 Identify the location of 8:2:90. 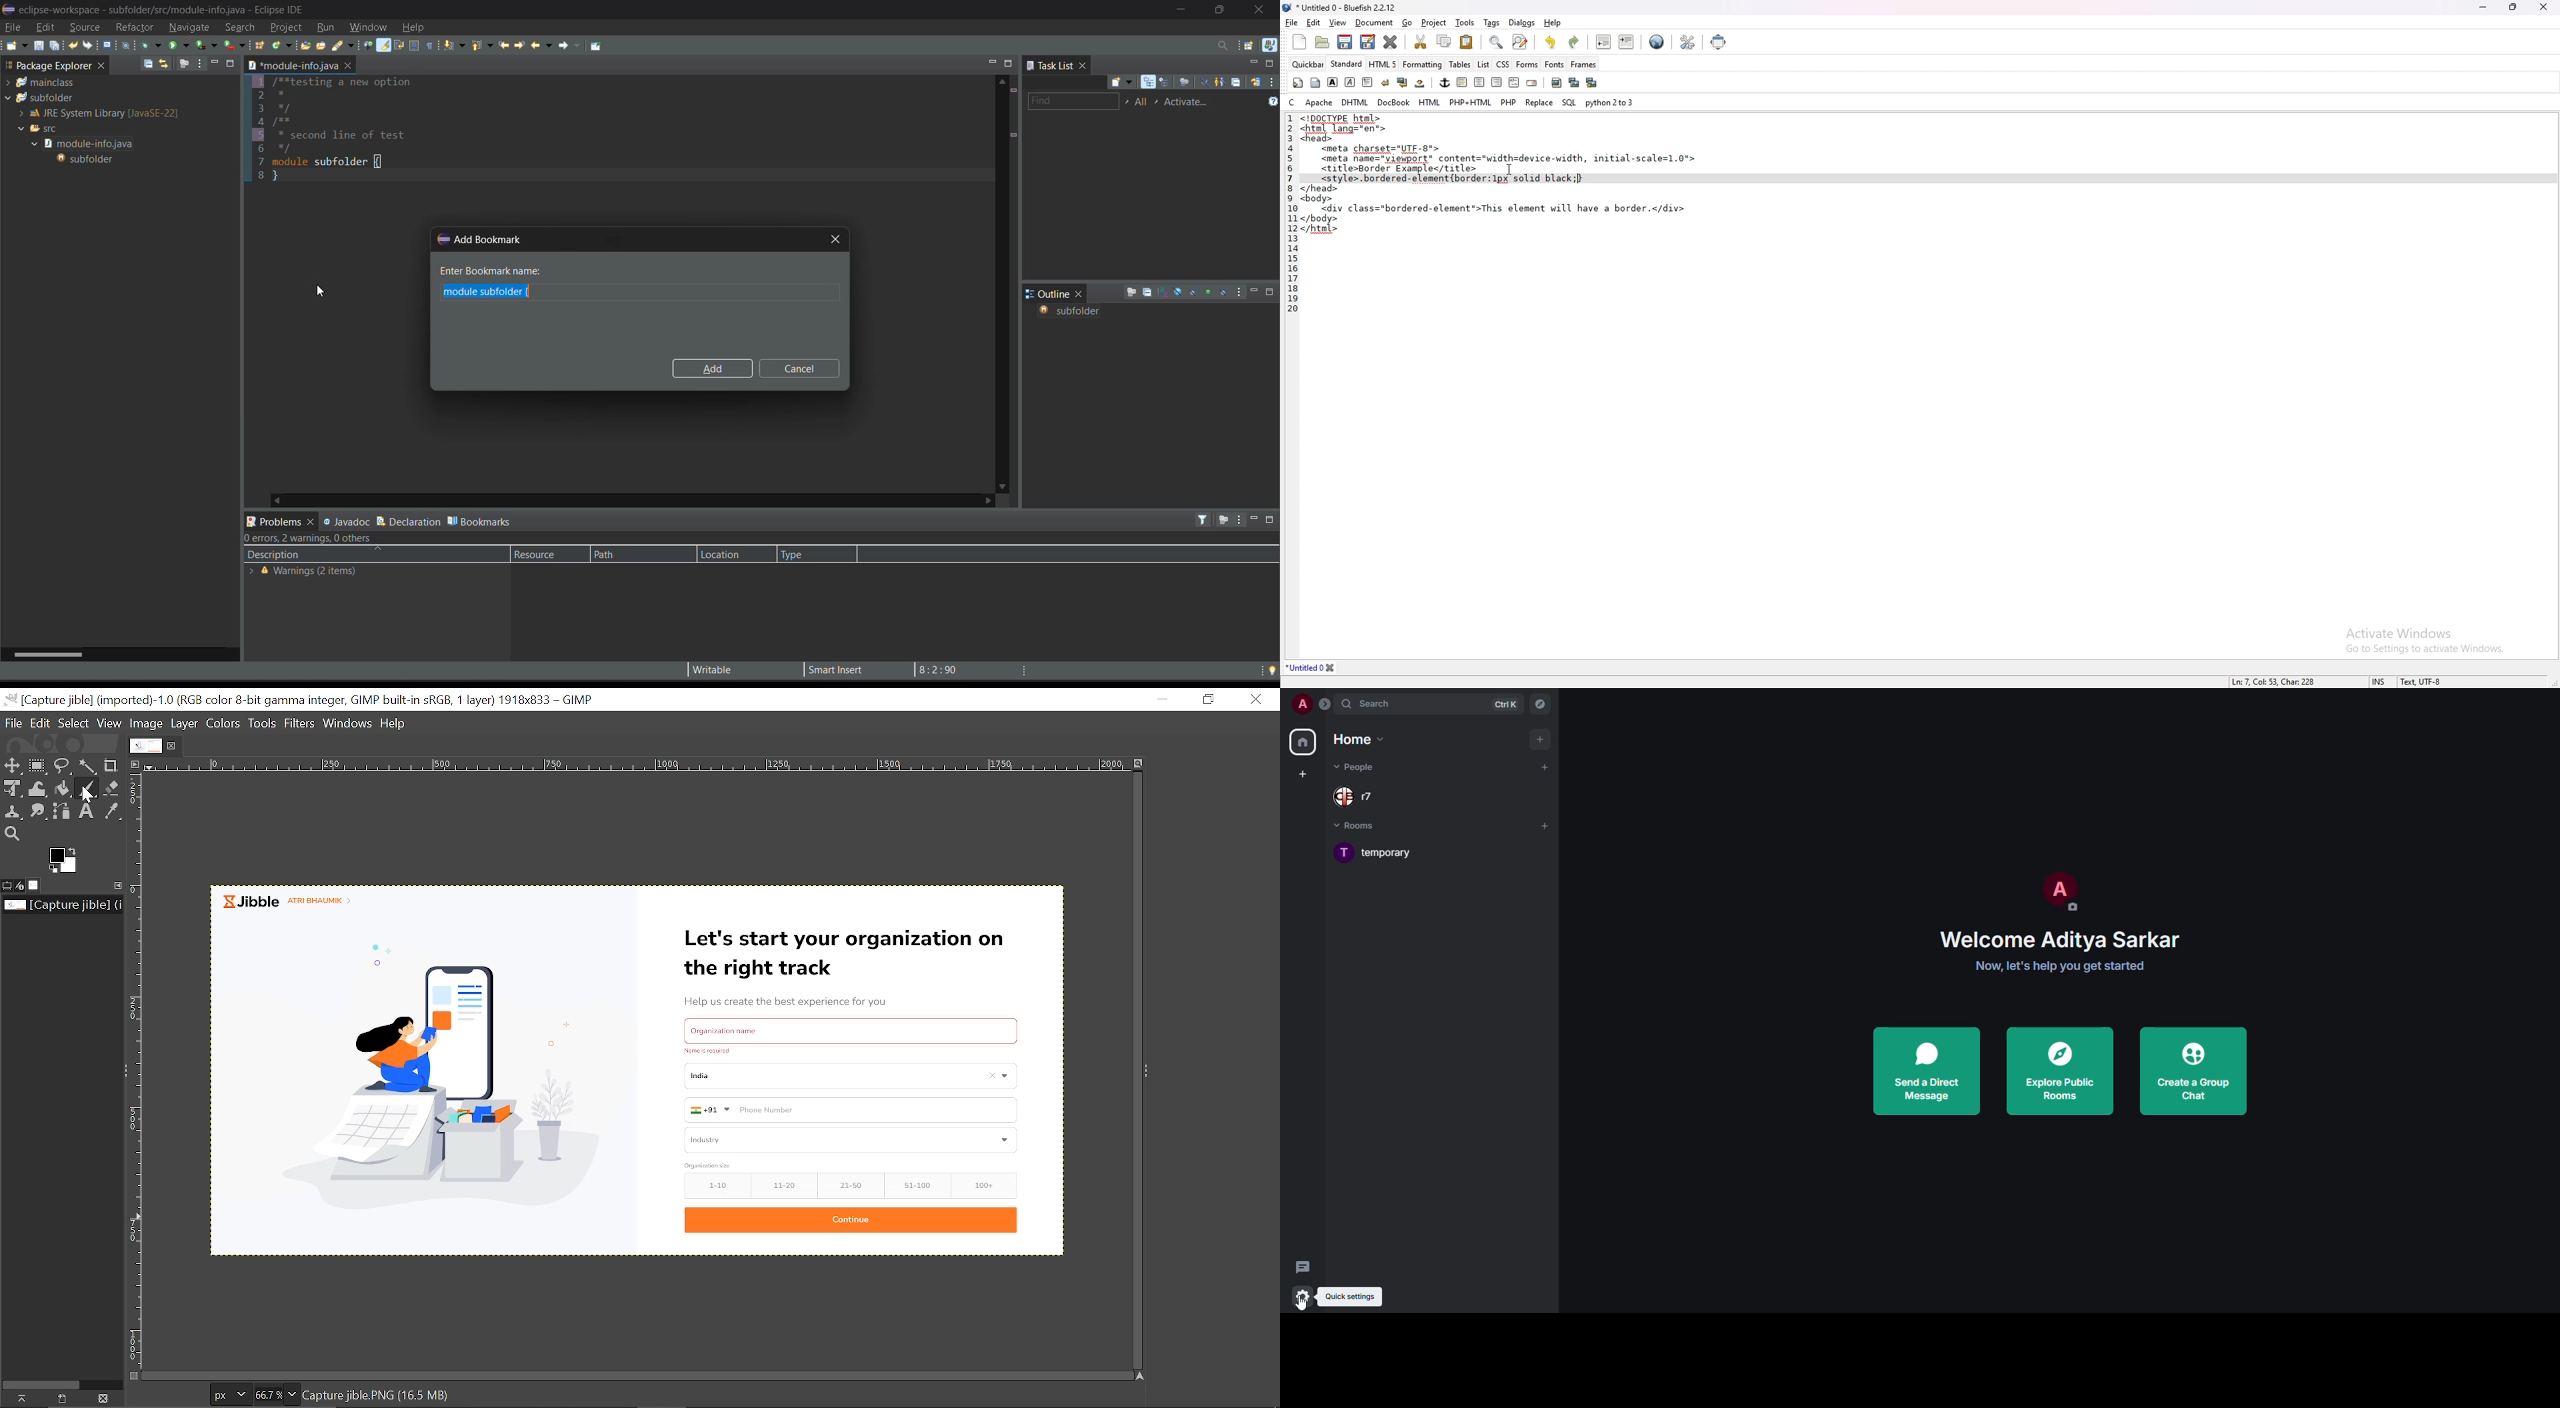
(945, 669).